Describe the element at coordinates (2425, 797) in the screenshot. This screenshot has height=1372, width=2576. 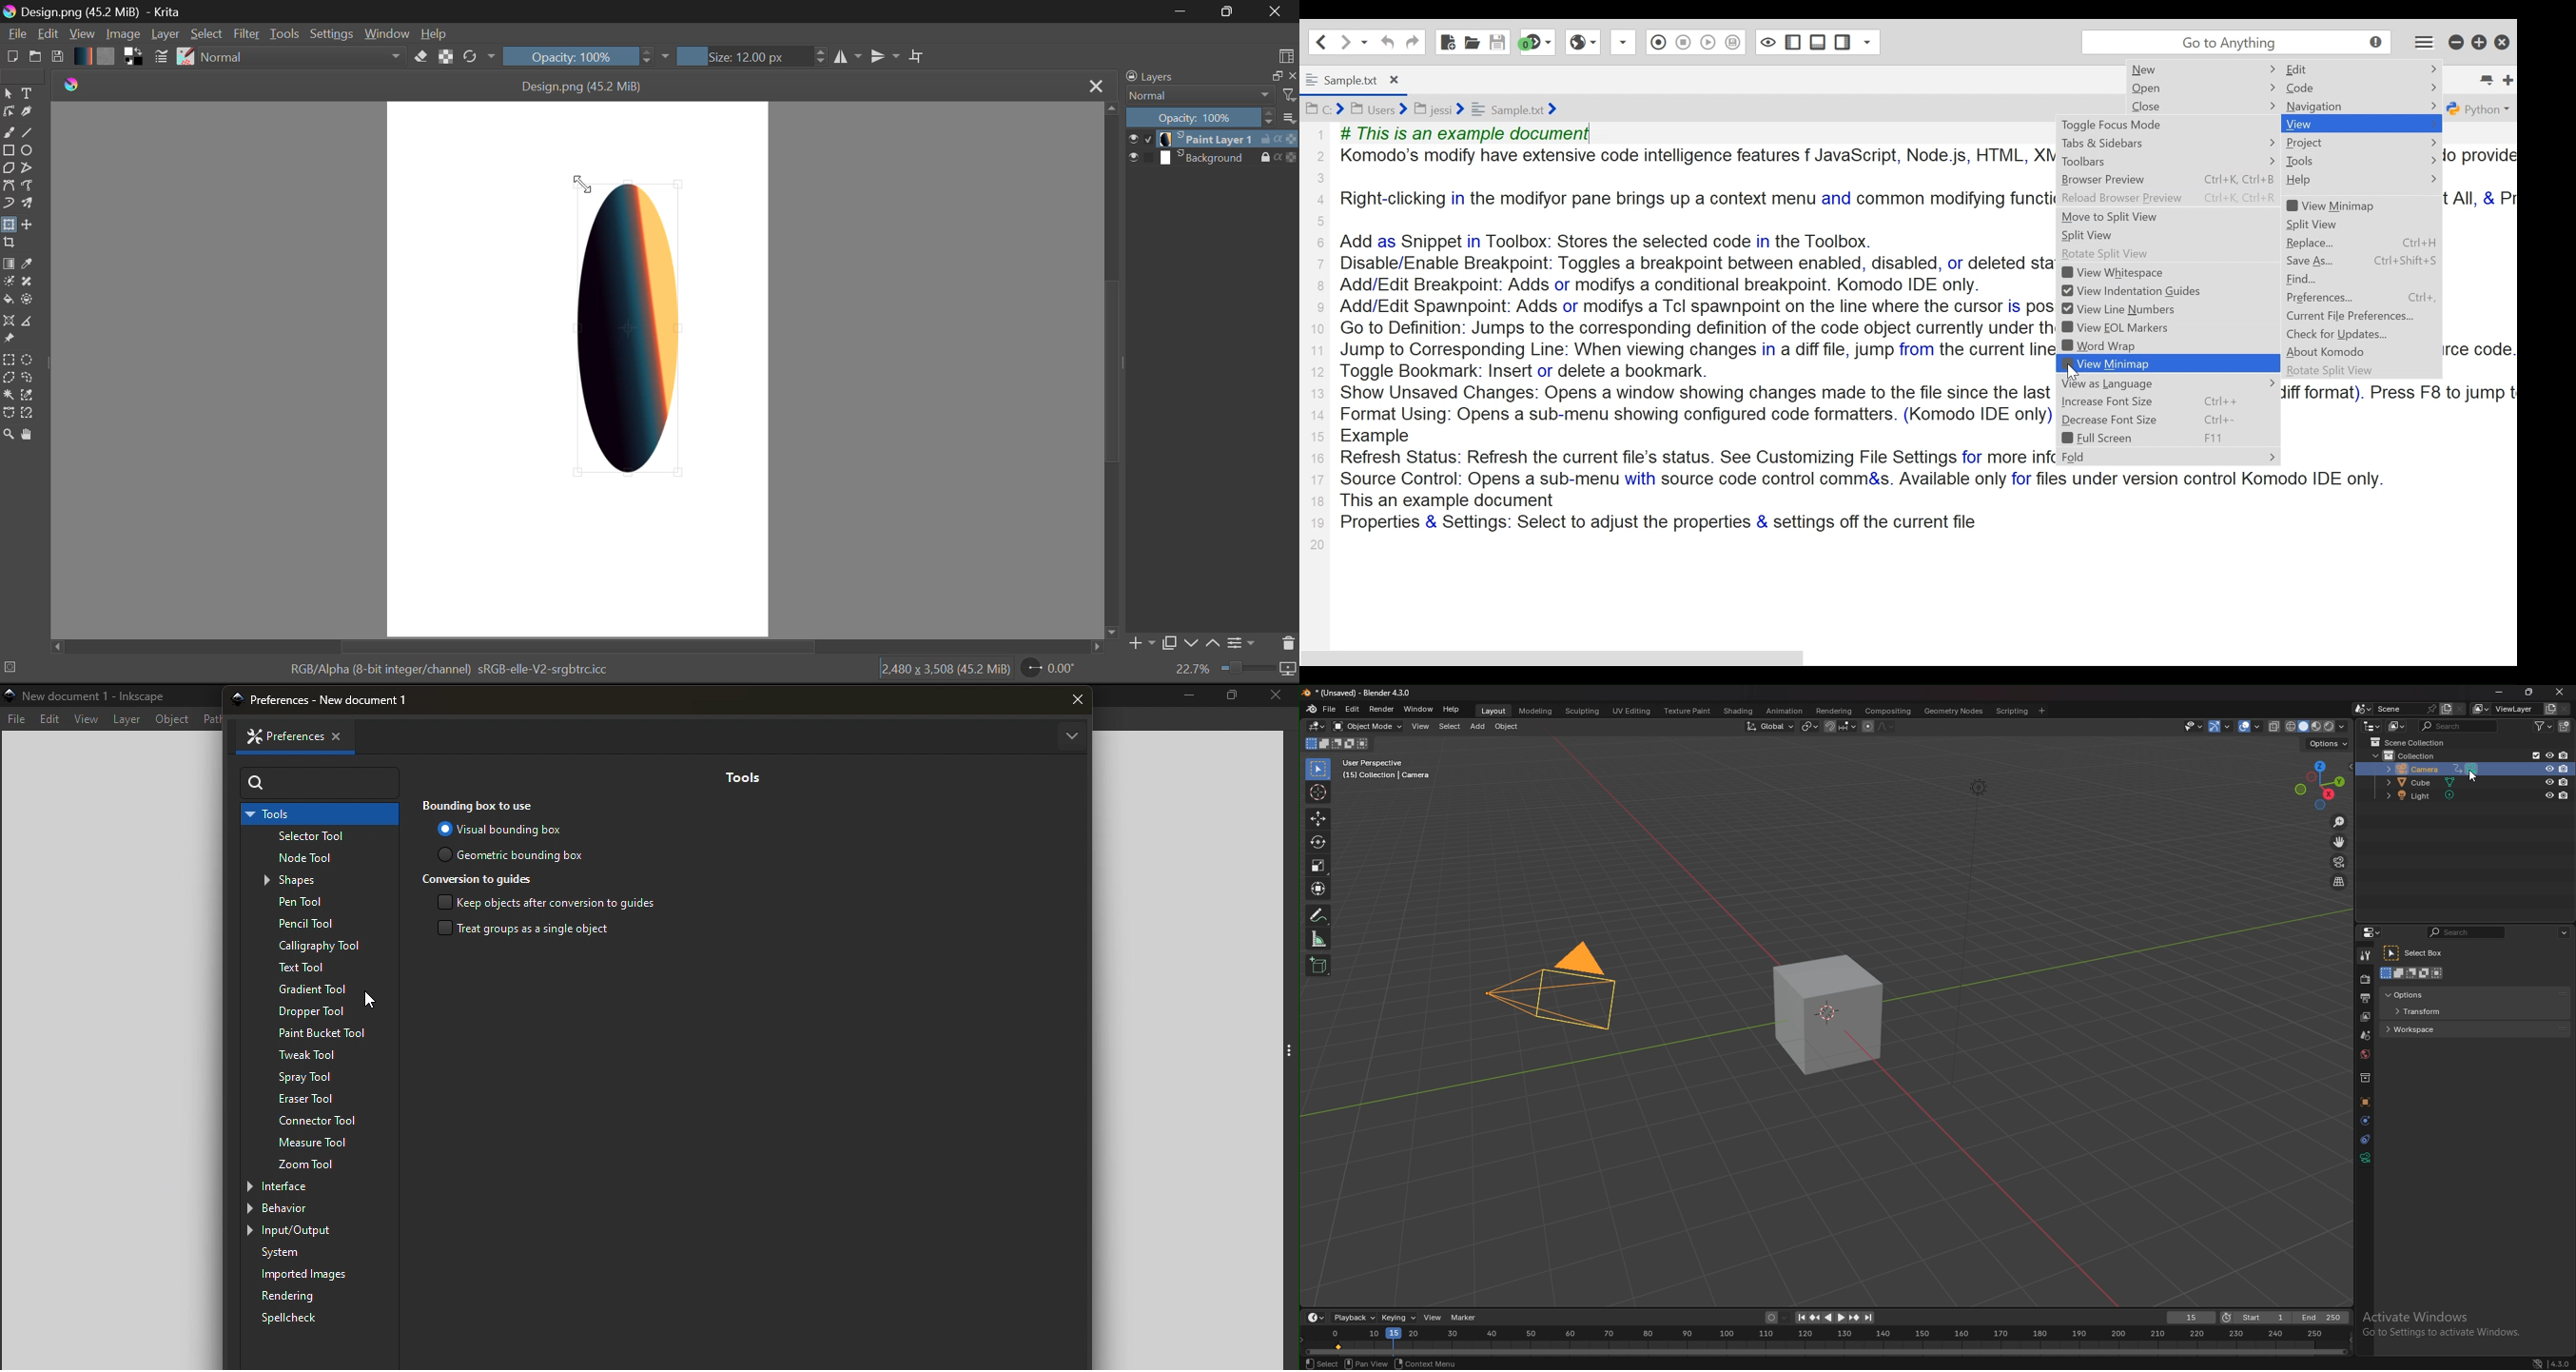
I see `light` at that location.